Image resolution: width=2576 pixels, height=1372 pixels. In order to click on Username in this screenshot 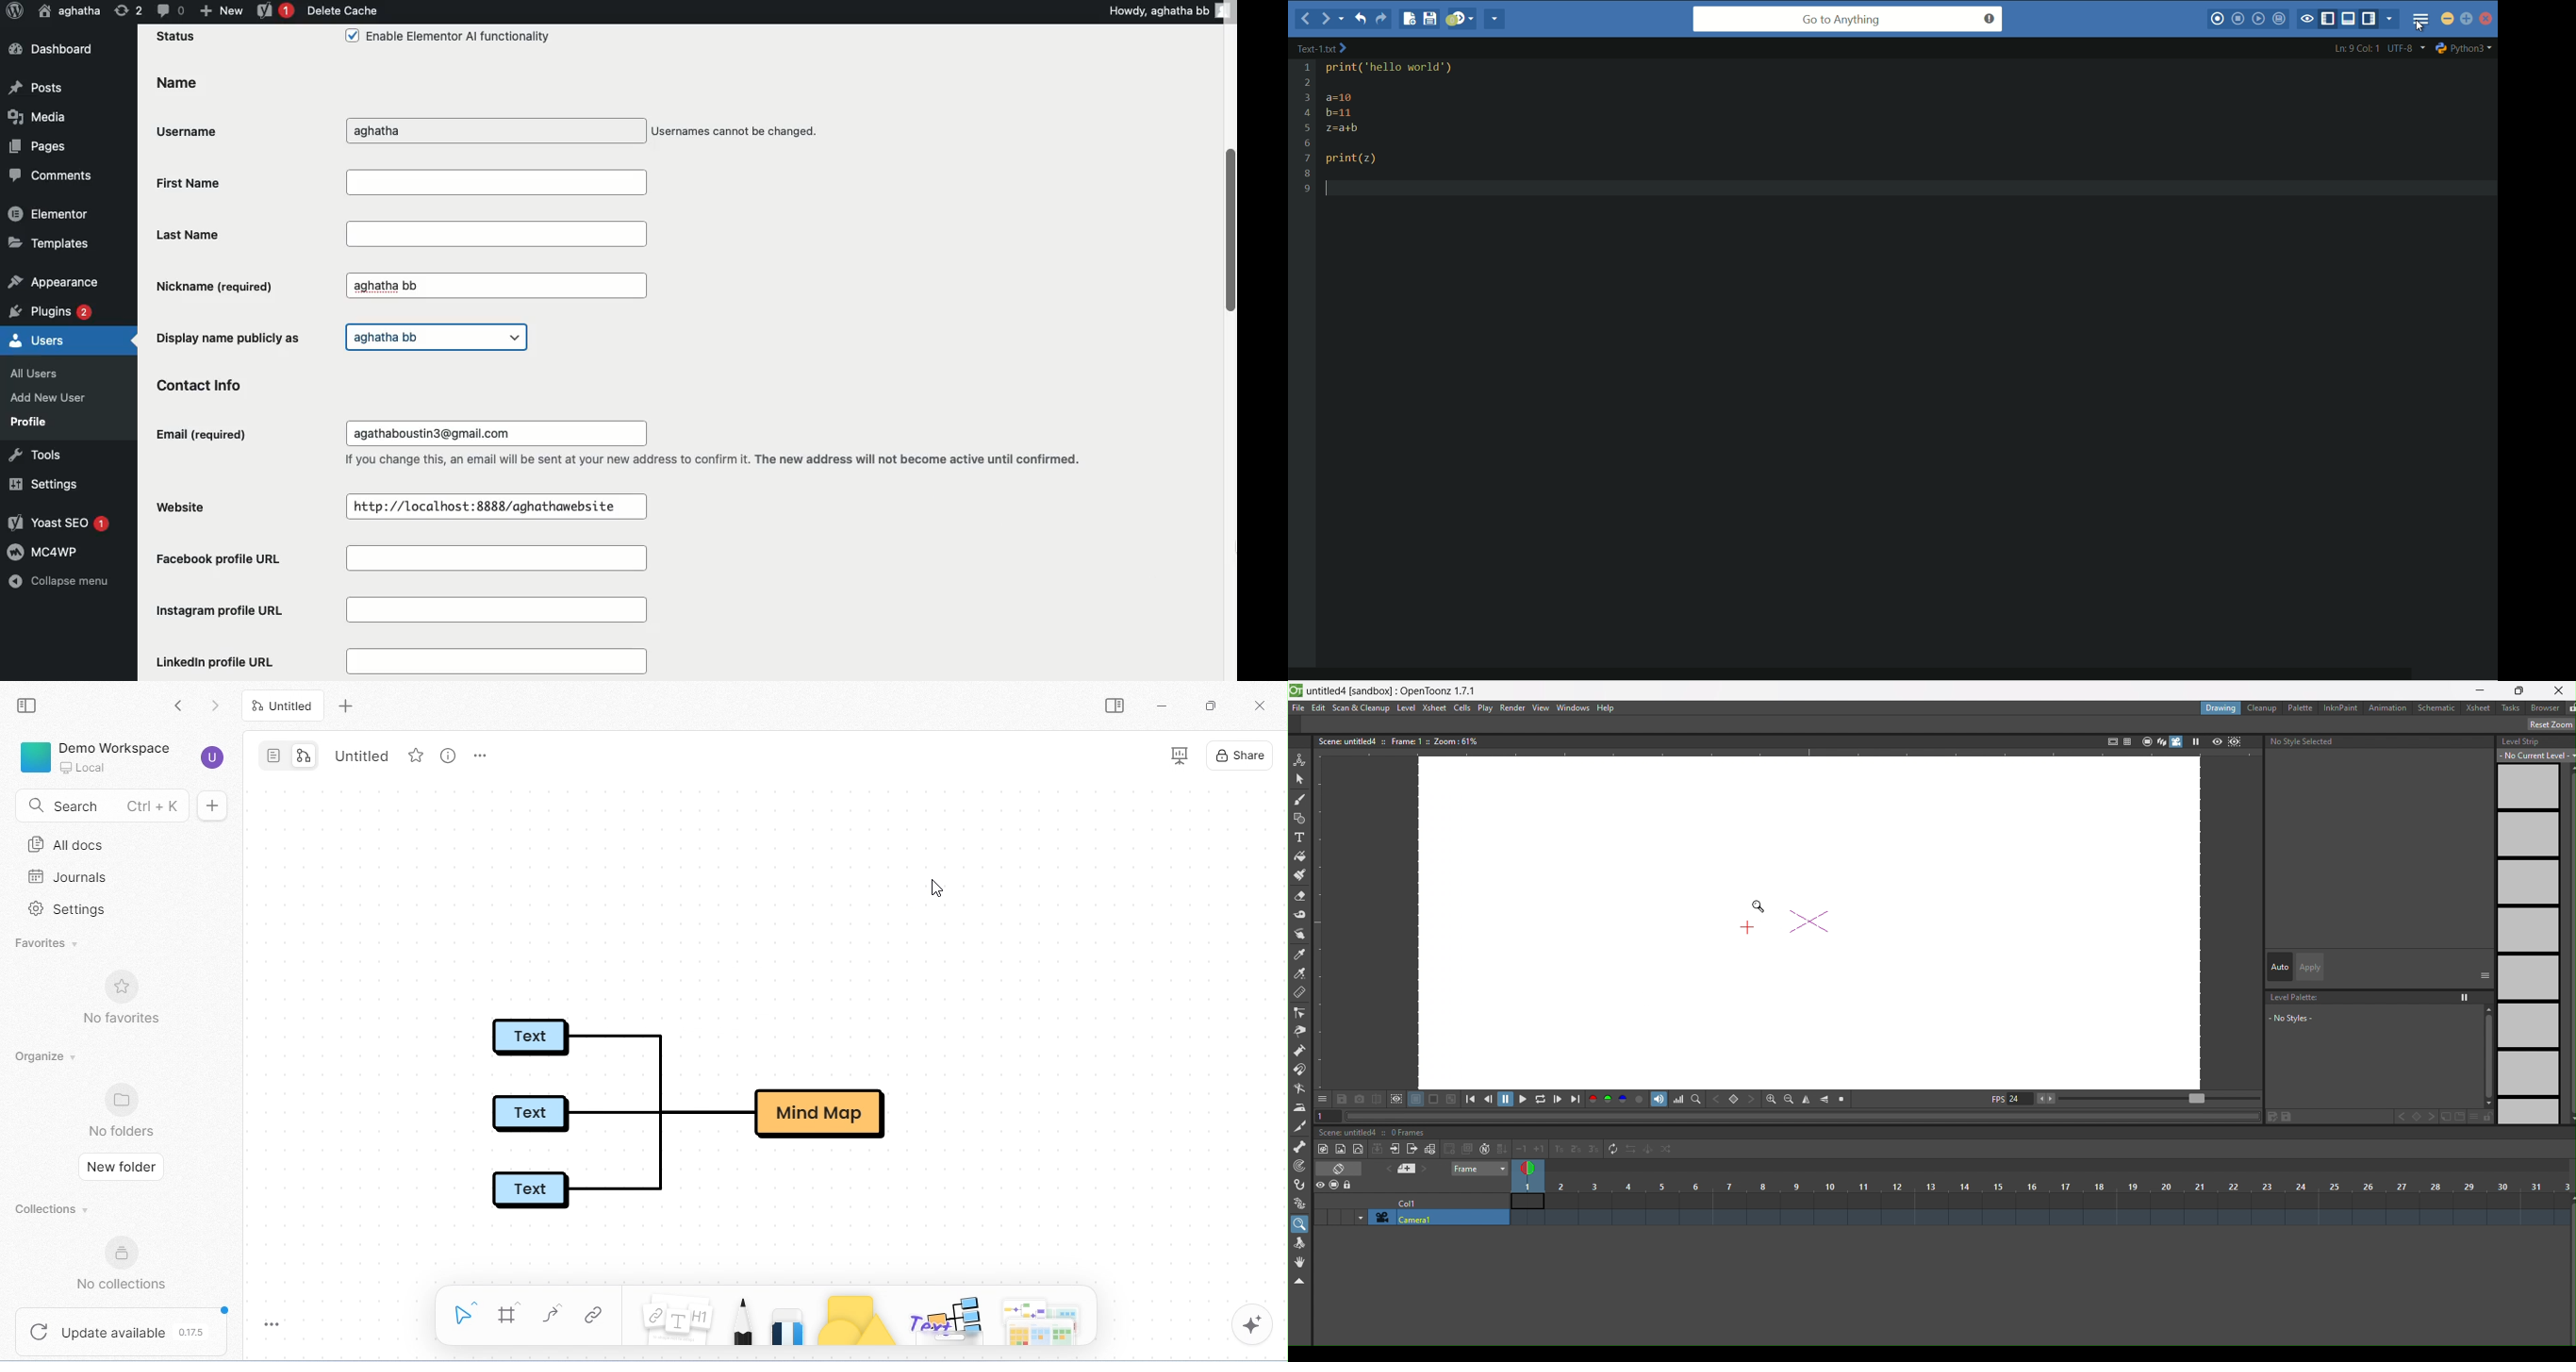, I will do `click(193, 128)`.